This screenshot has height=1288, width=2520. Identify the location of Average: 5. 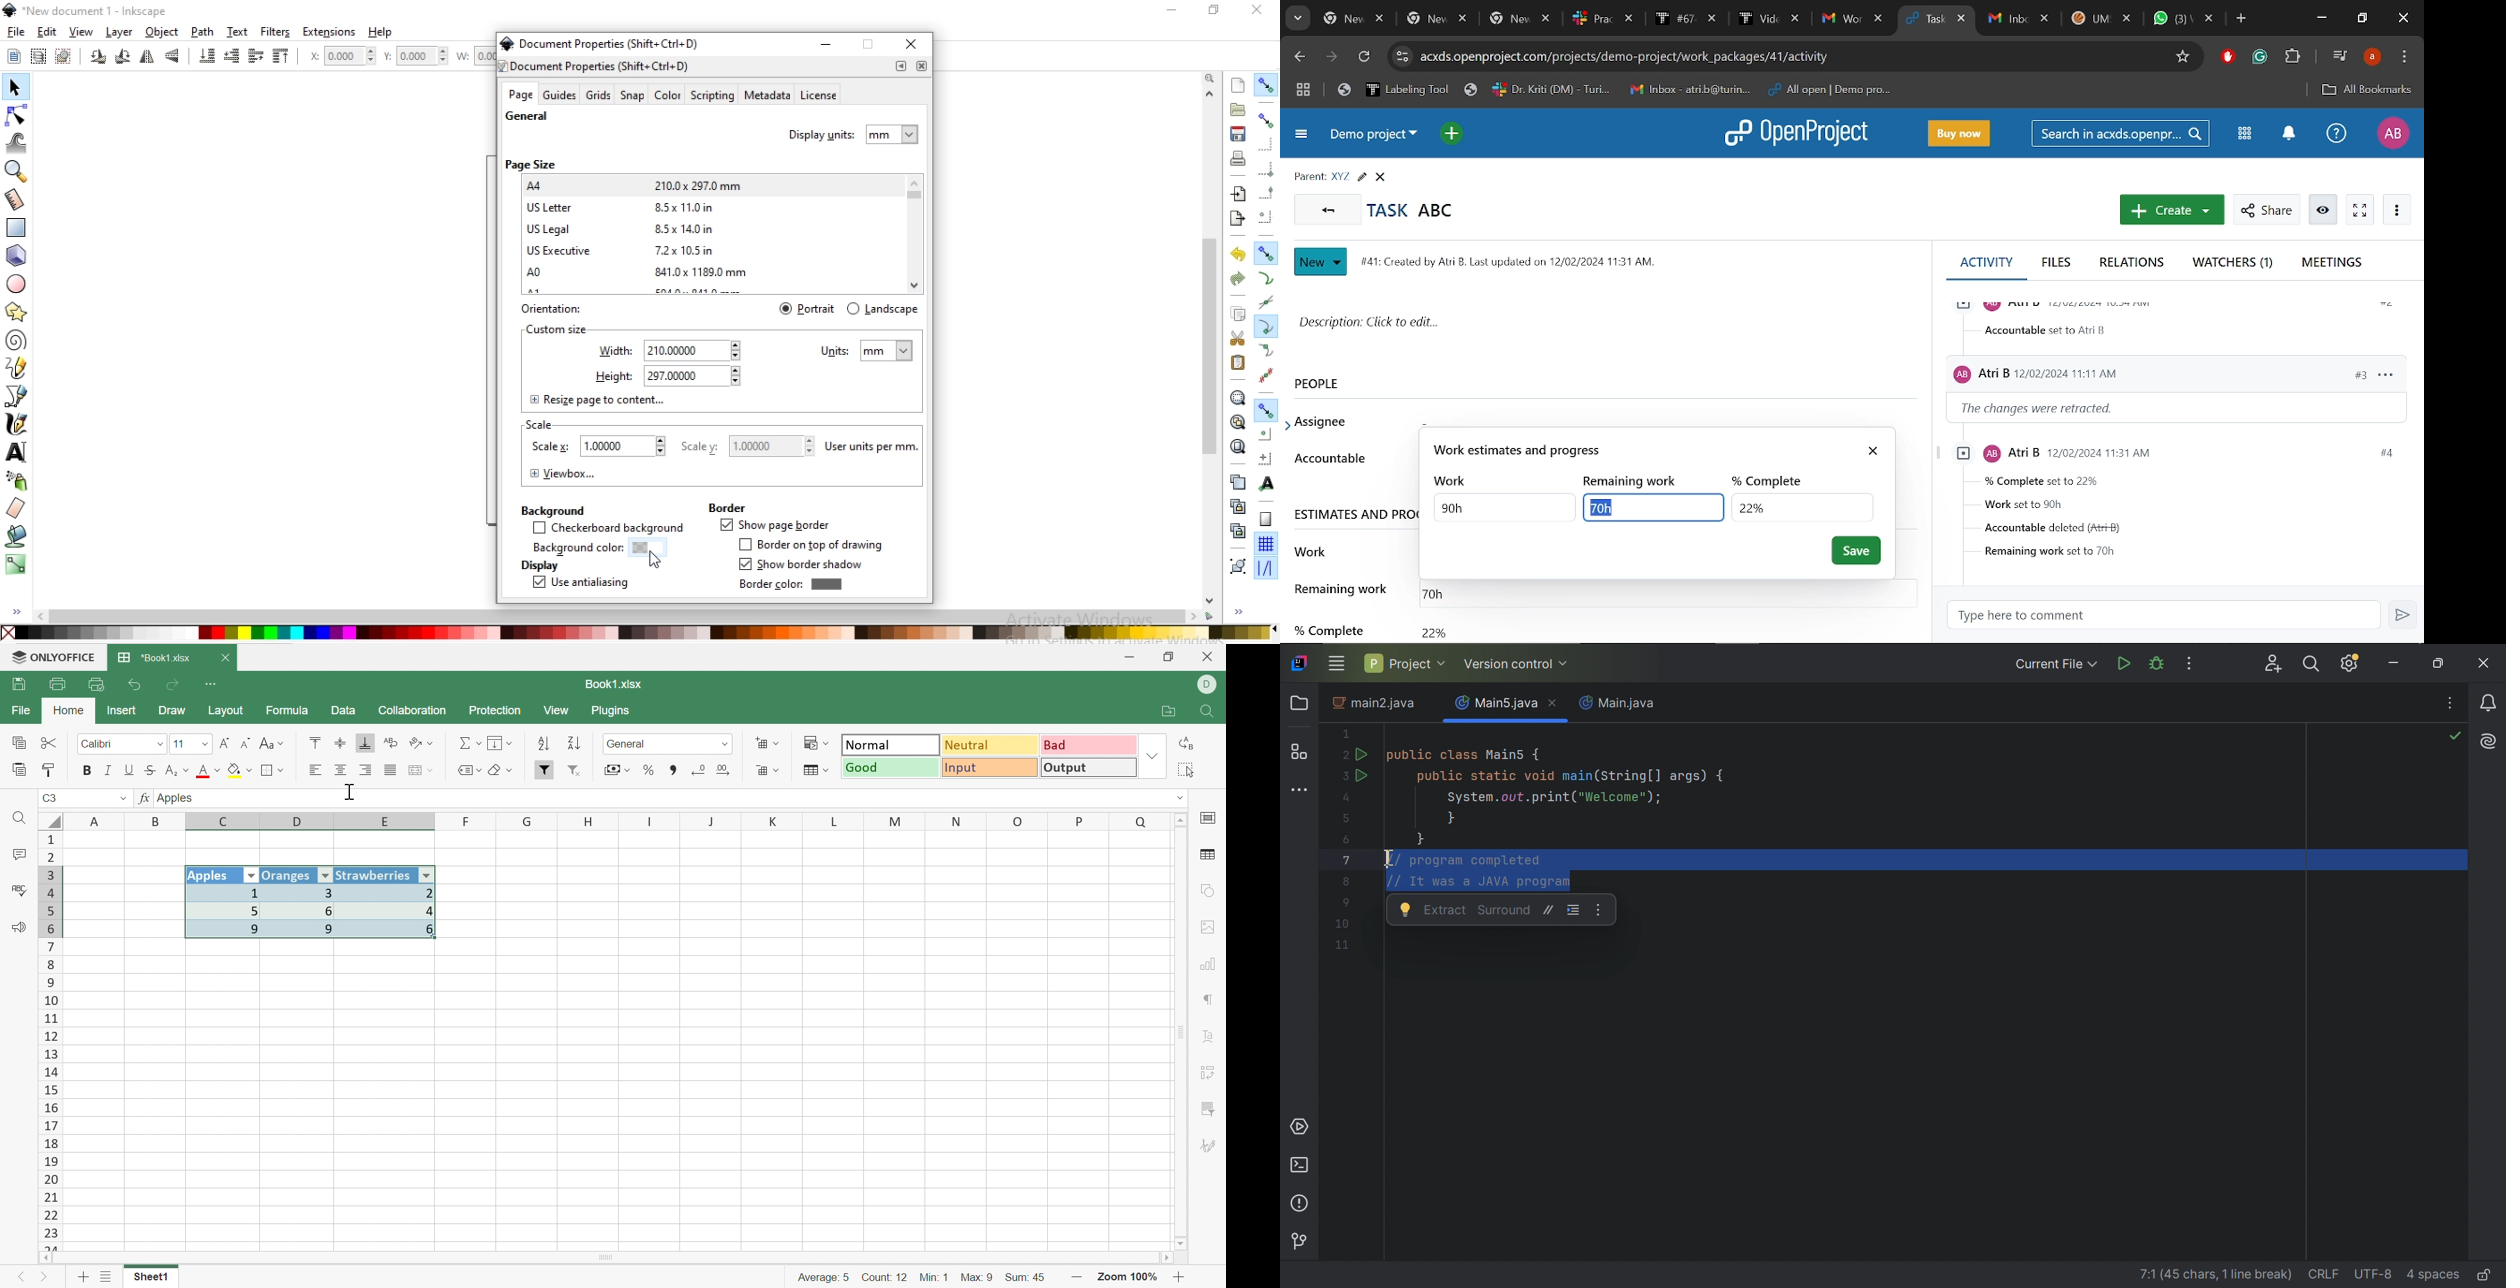
(818, 1276).